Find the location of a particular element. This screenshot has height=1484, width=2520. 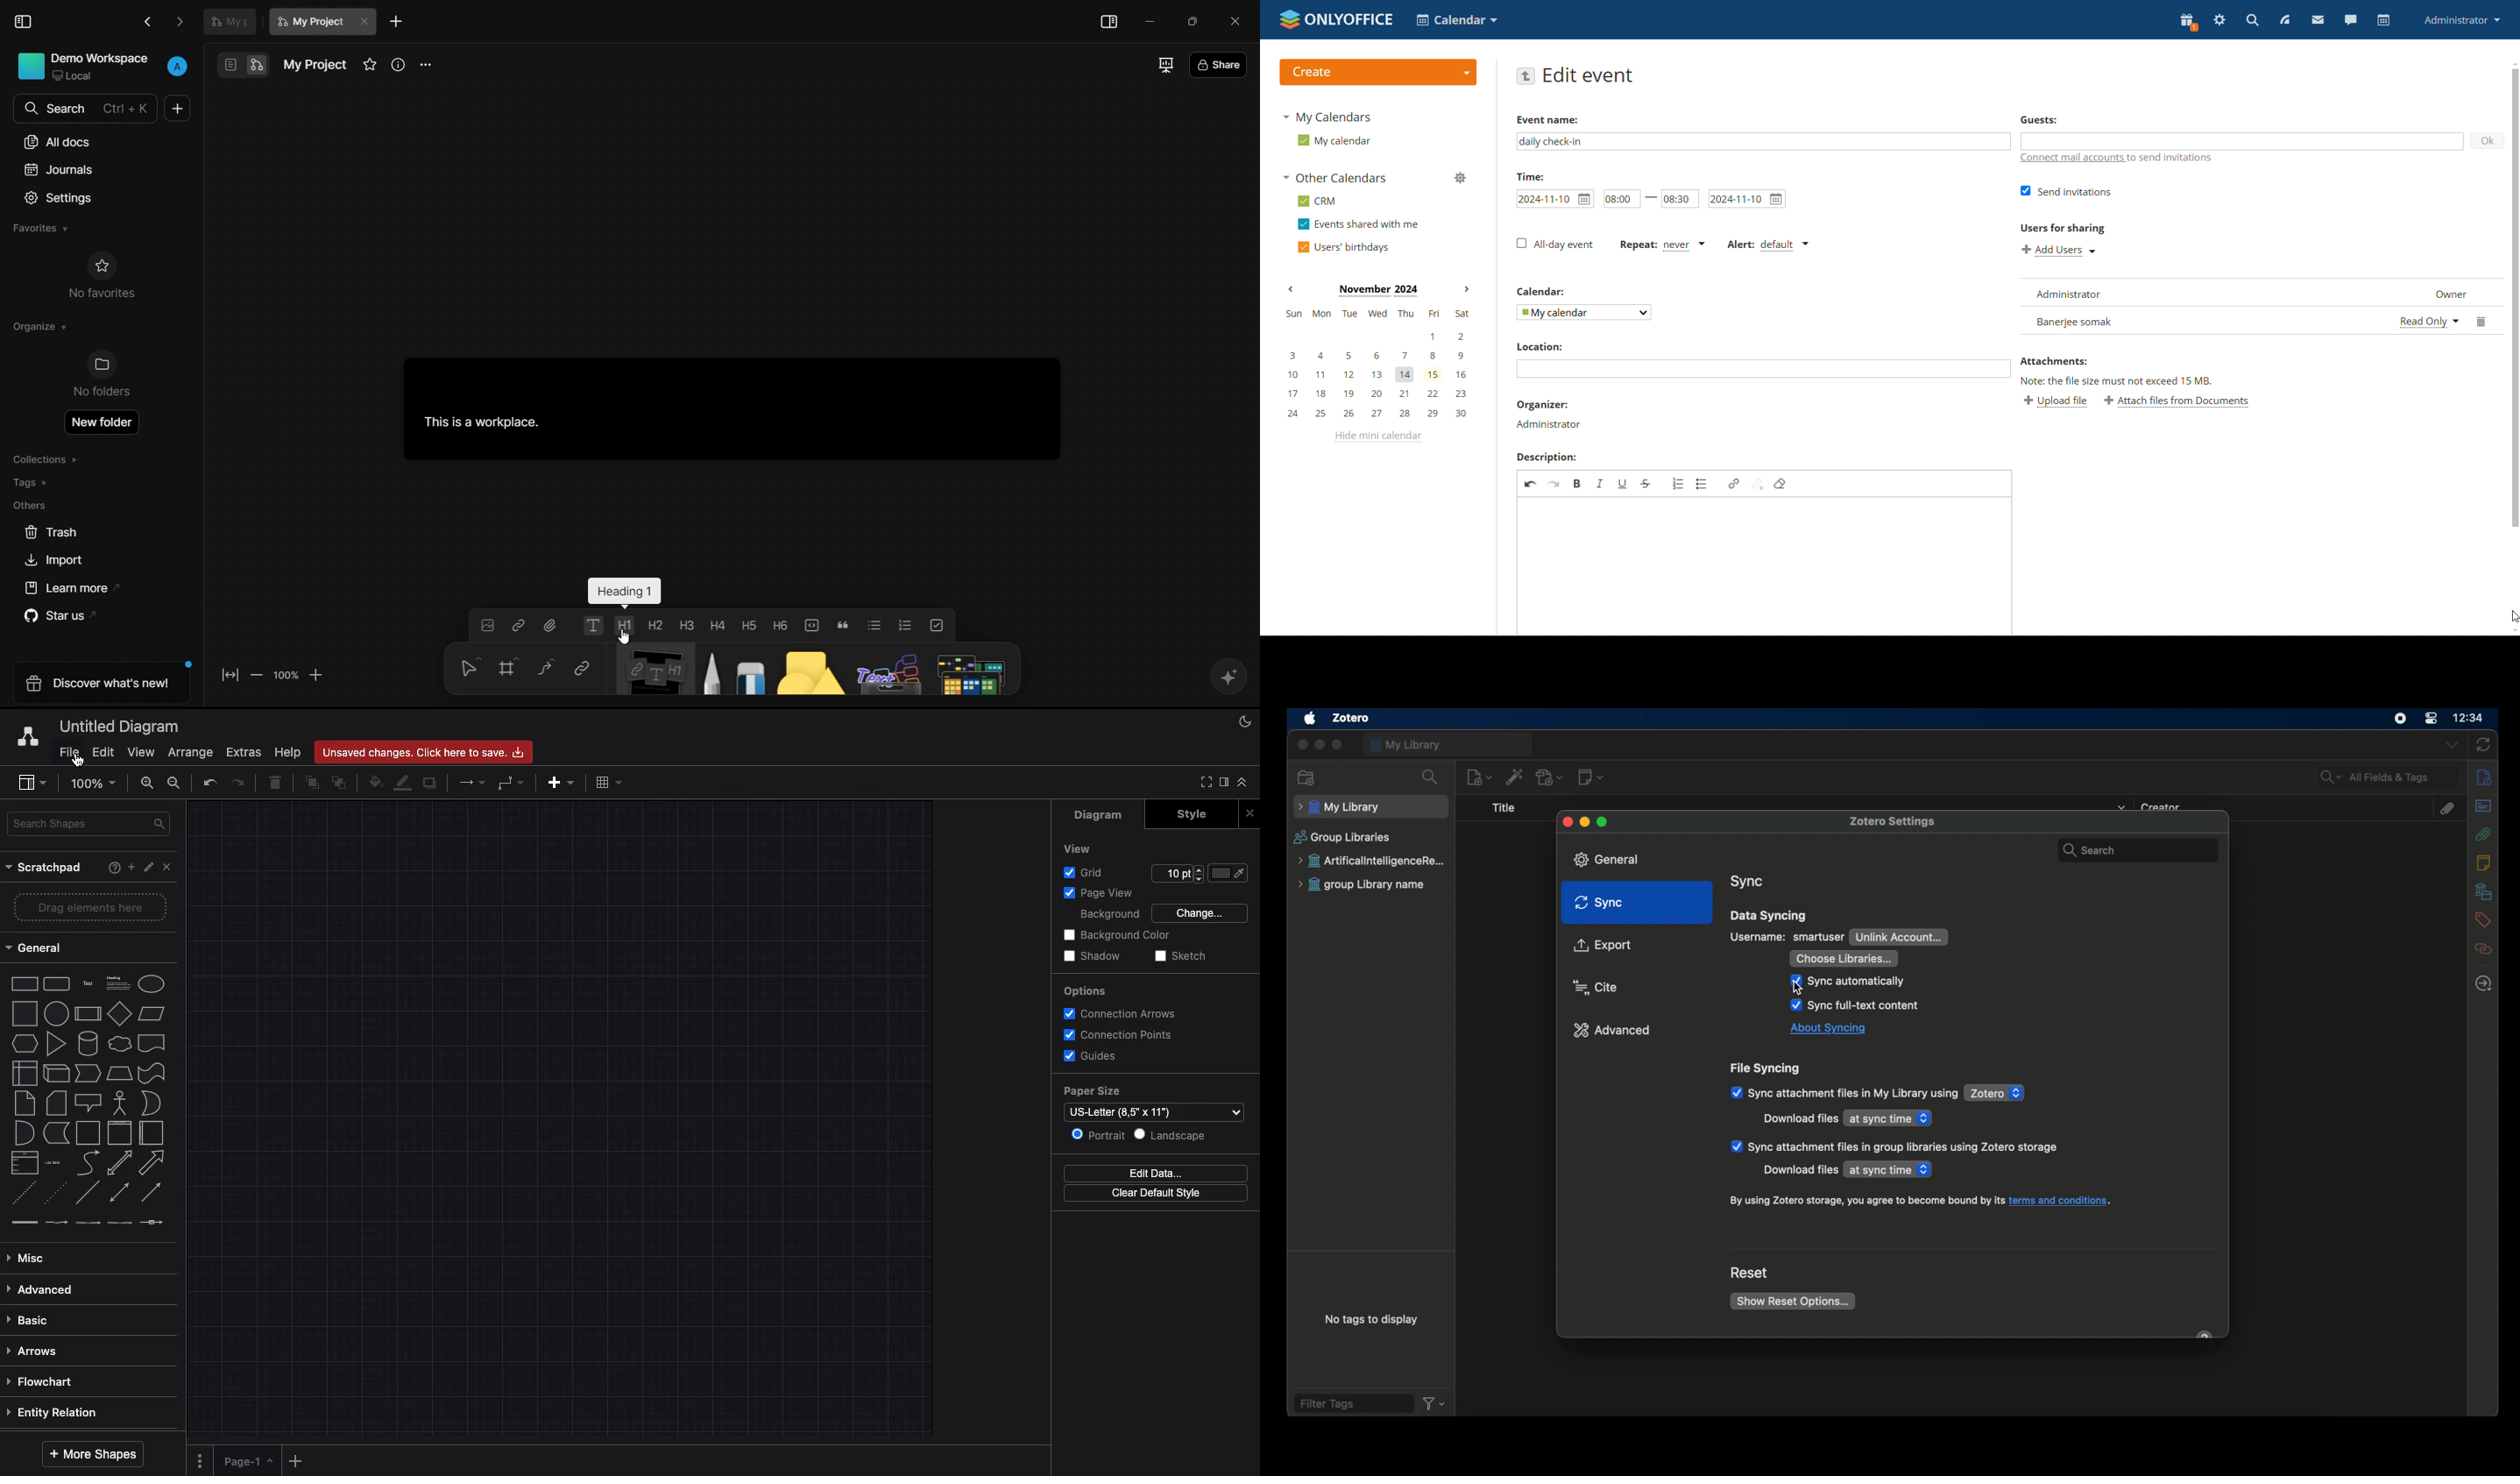

add items by identifier is located at coordinates (1516, 777).